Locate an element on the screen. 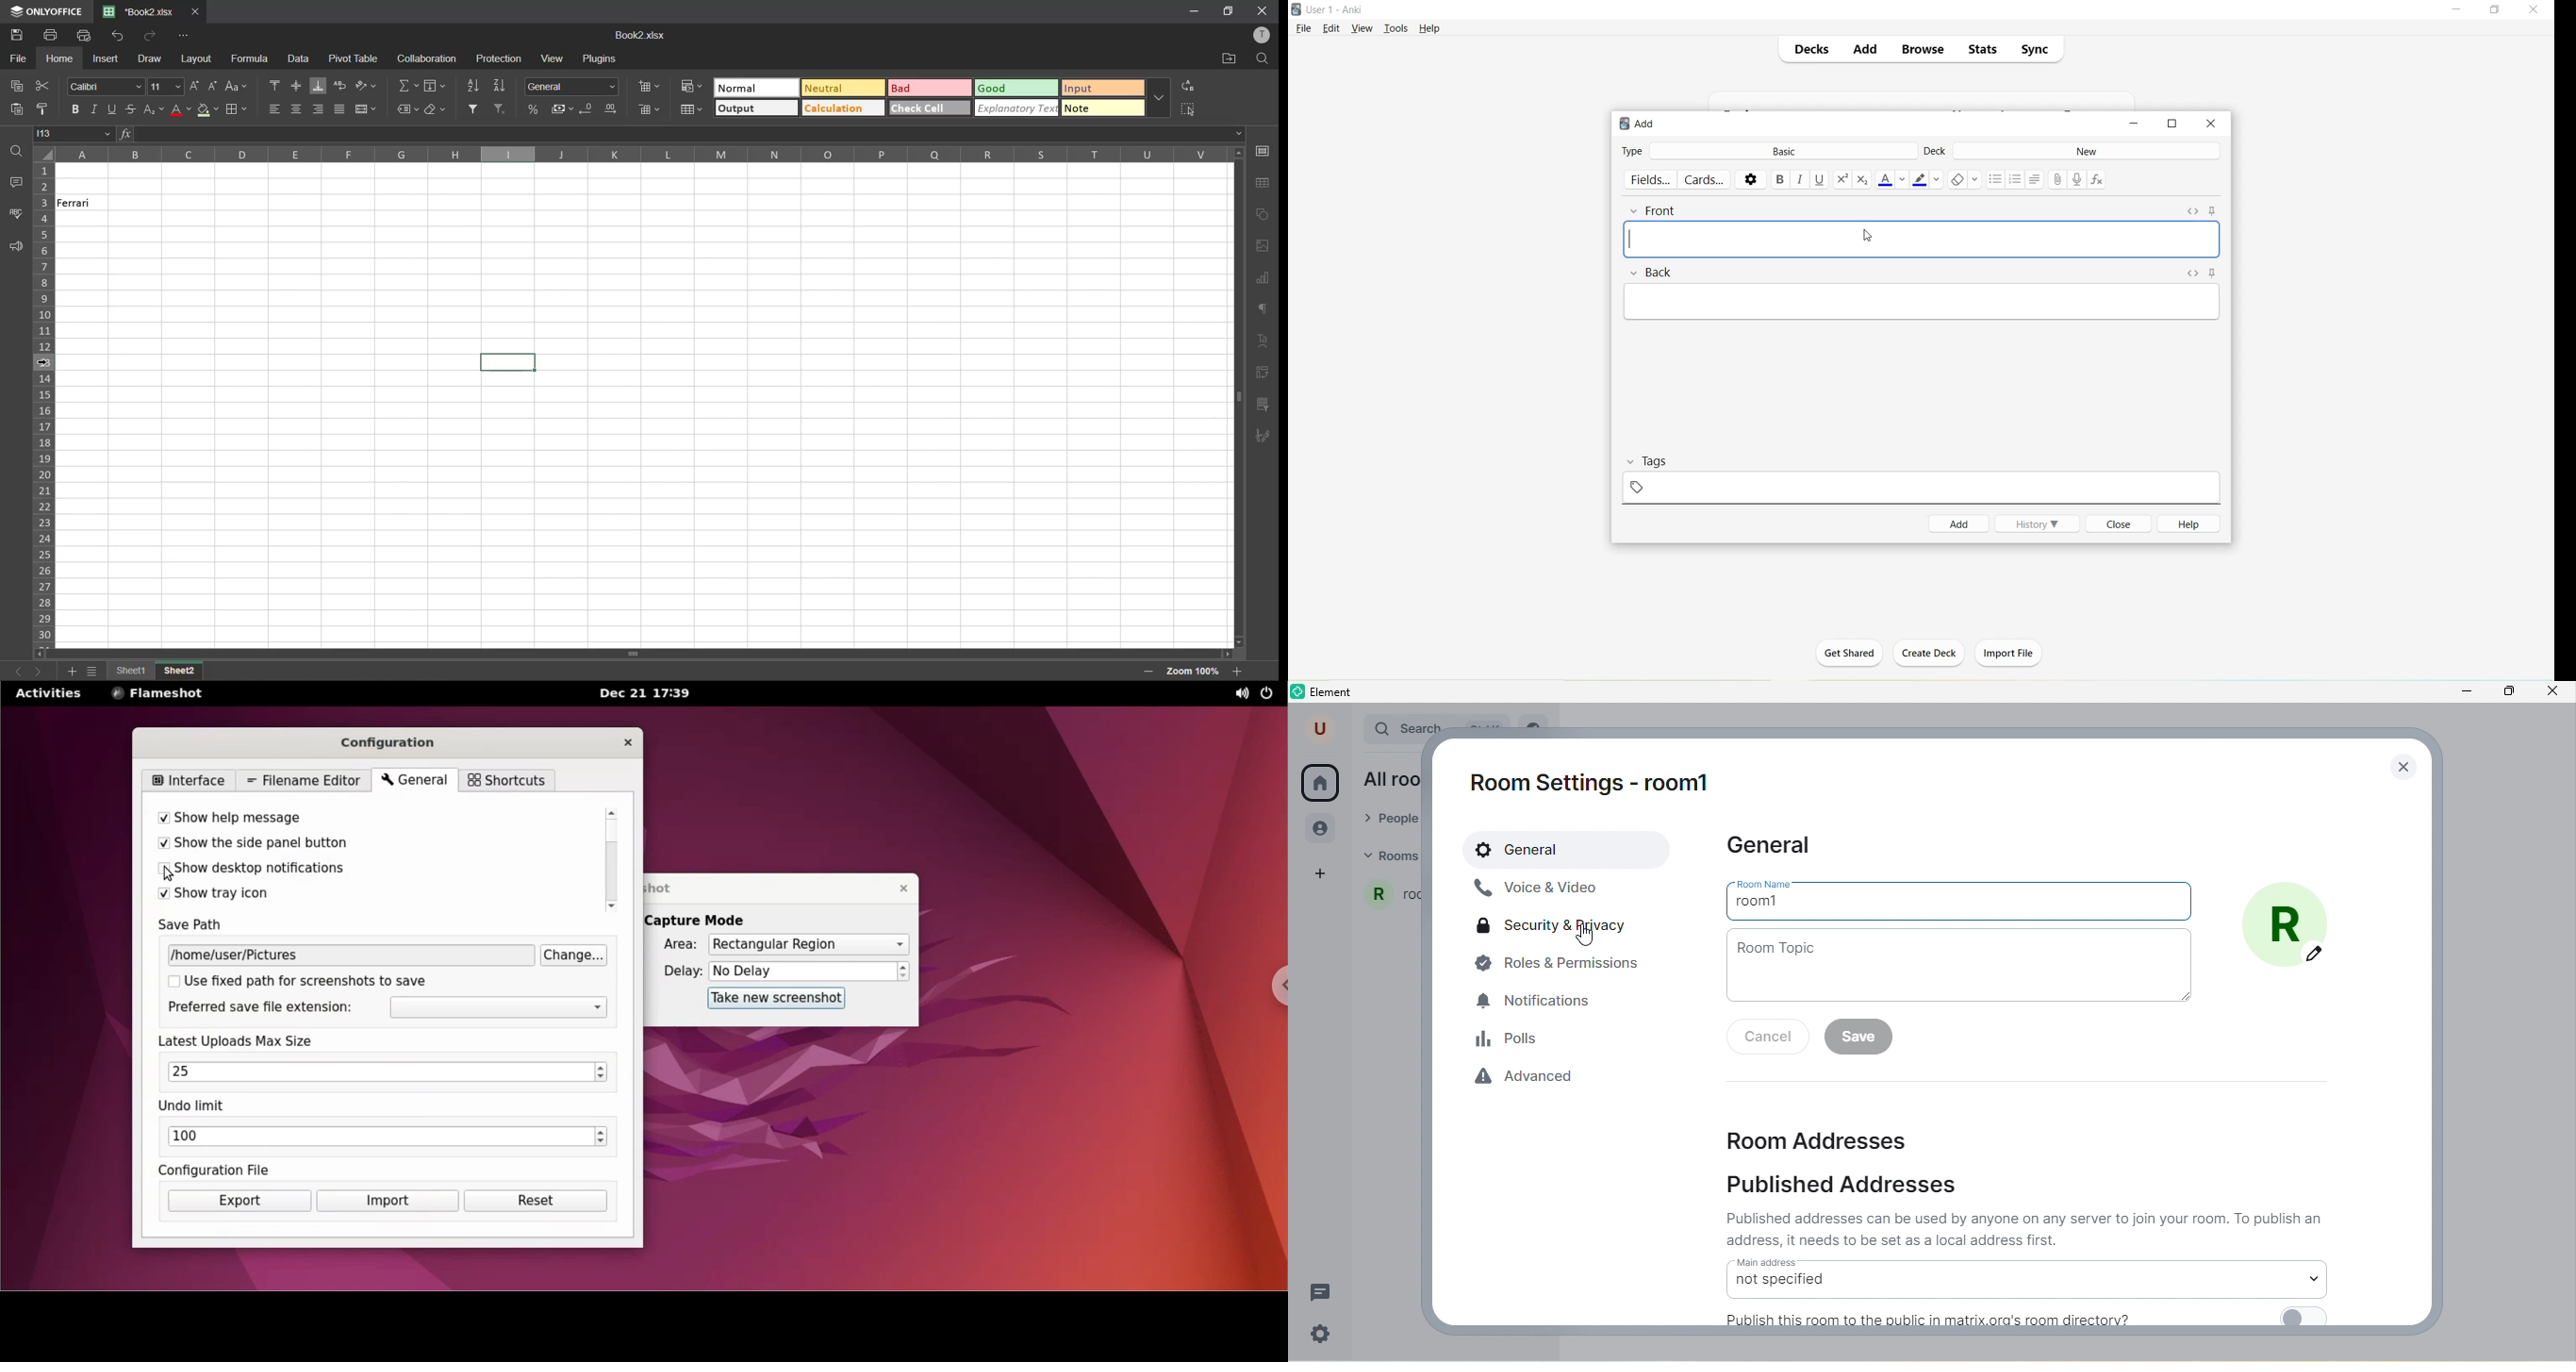 The image size is (2576, 1372). Superscript is located at coordinates (1842, 181).